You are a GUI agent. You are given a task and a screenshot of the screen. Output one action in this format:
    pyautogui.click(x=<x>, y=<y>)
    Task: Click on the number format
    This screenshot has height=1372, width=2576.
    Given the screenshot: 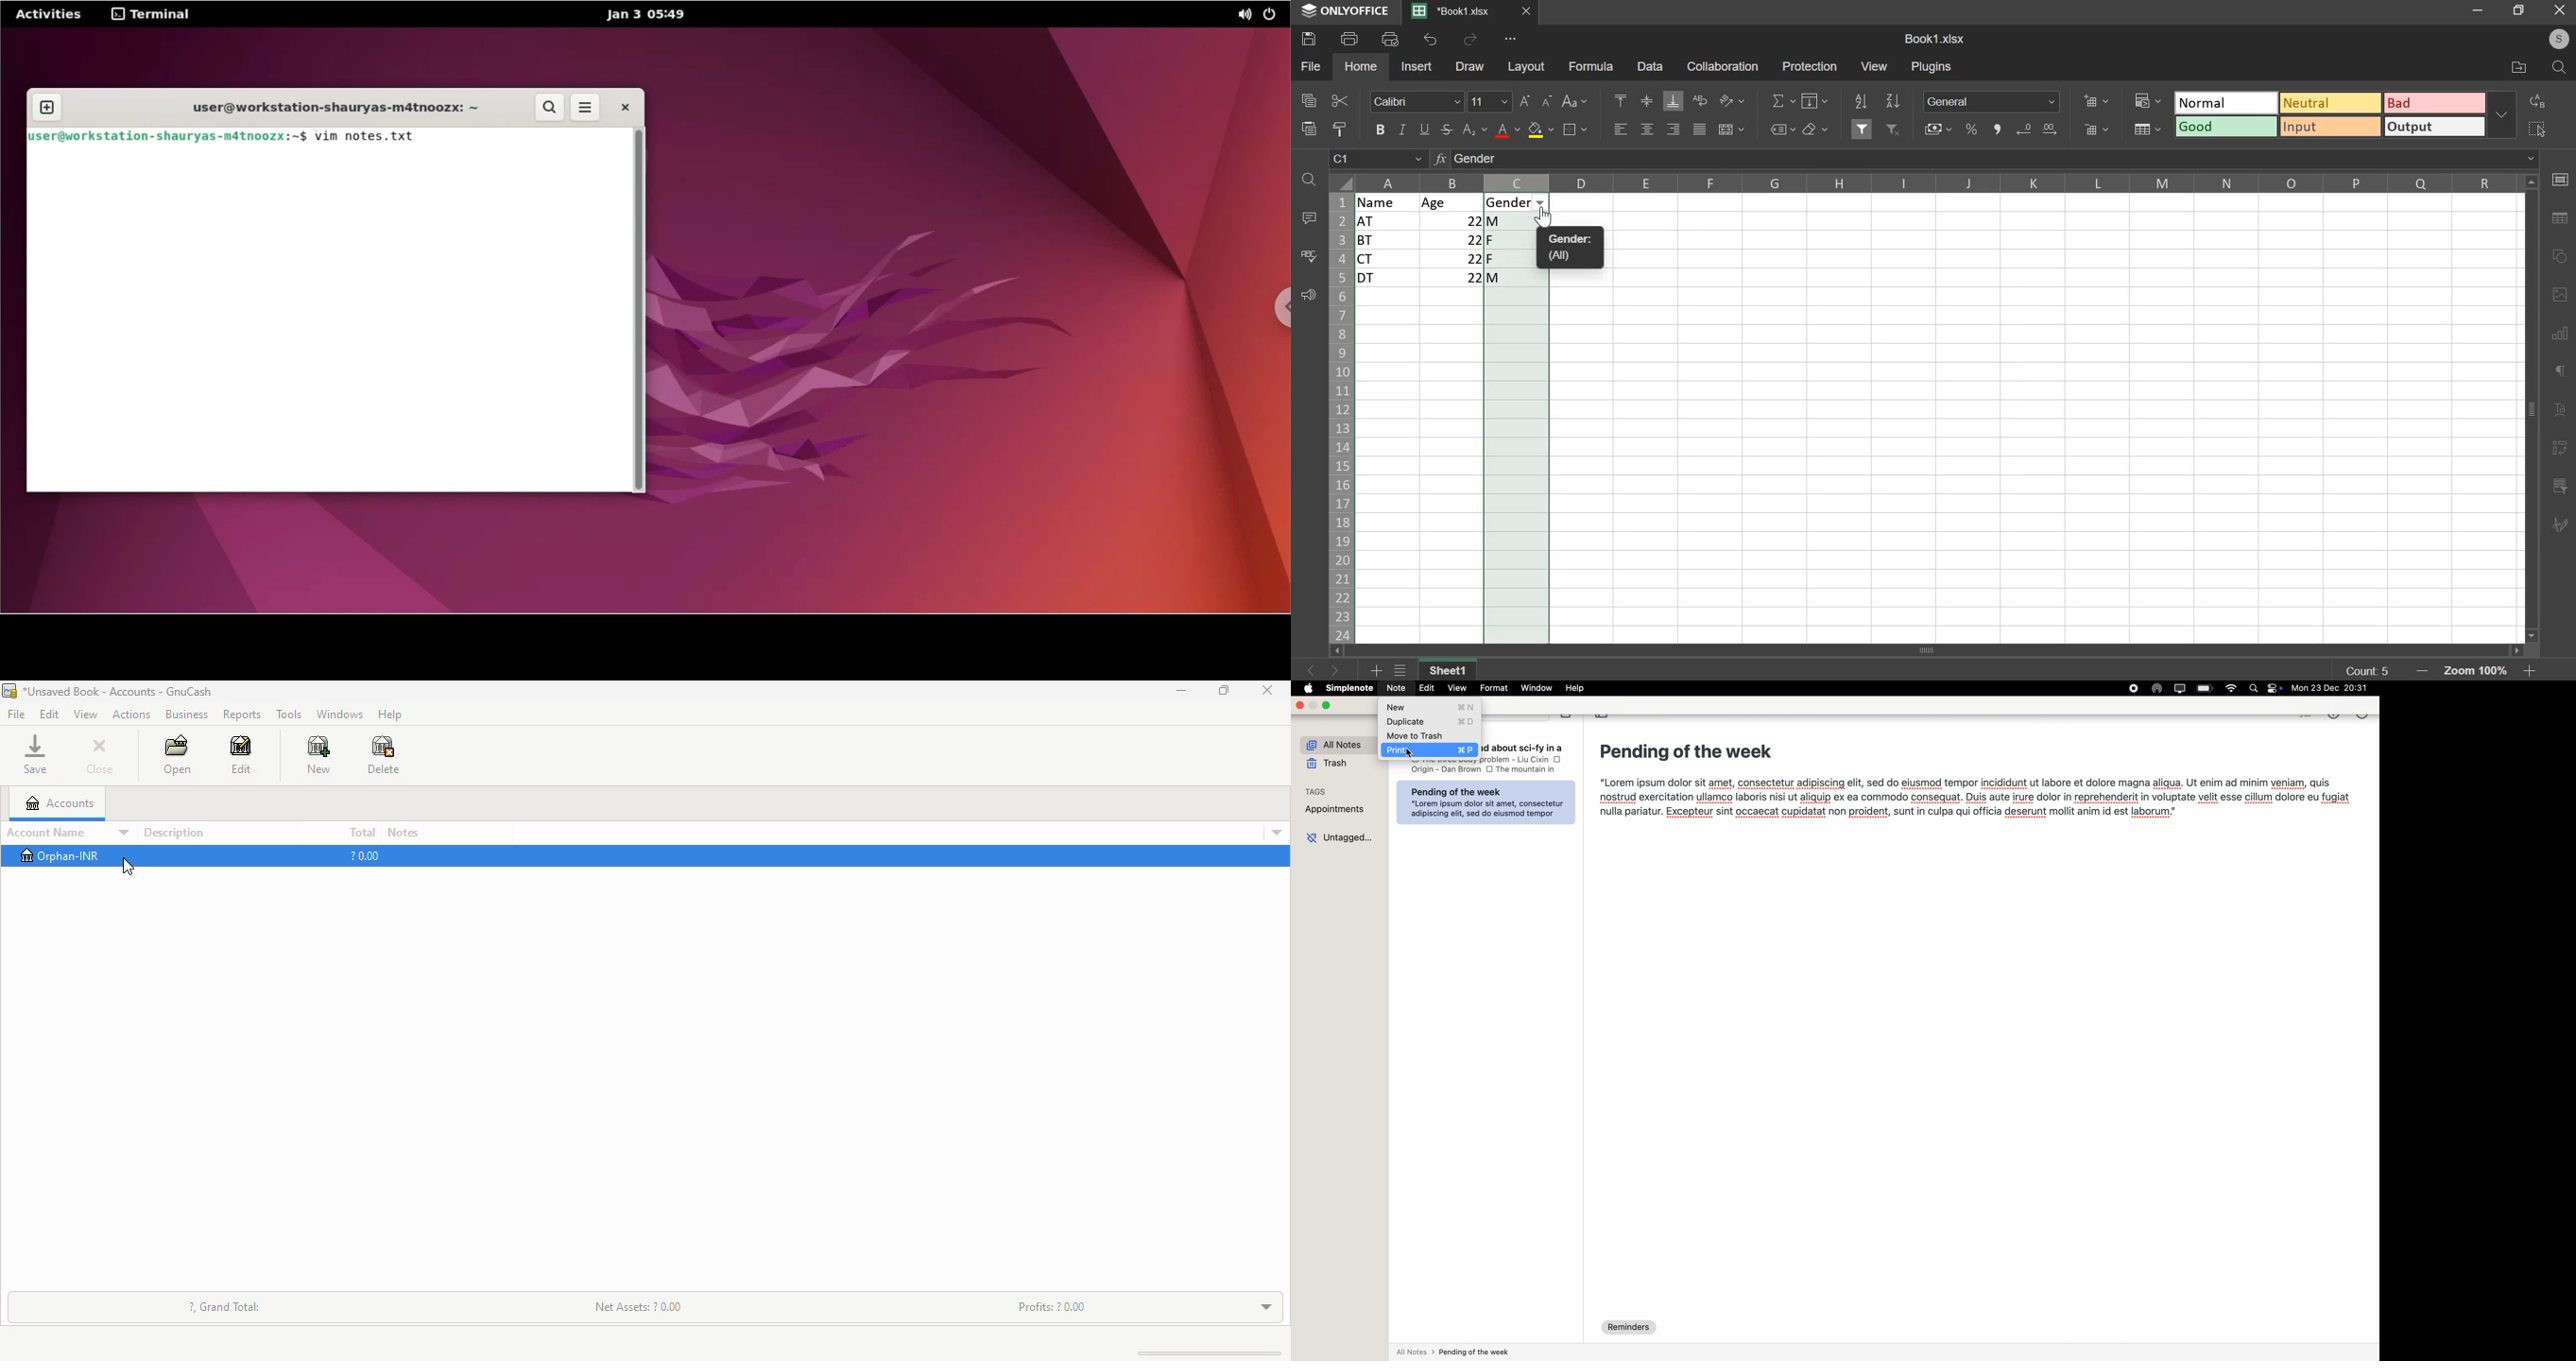 What is the action you would take?
    pyautogui.click(x=1992, y=101)
    